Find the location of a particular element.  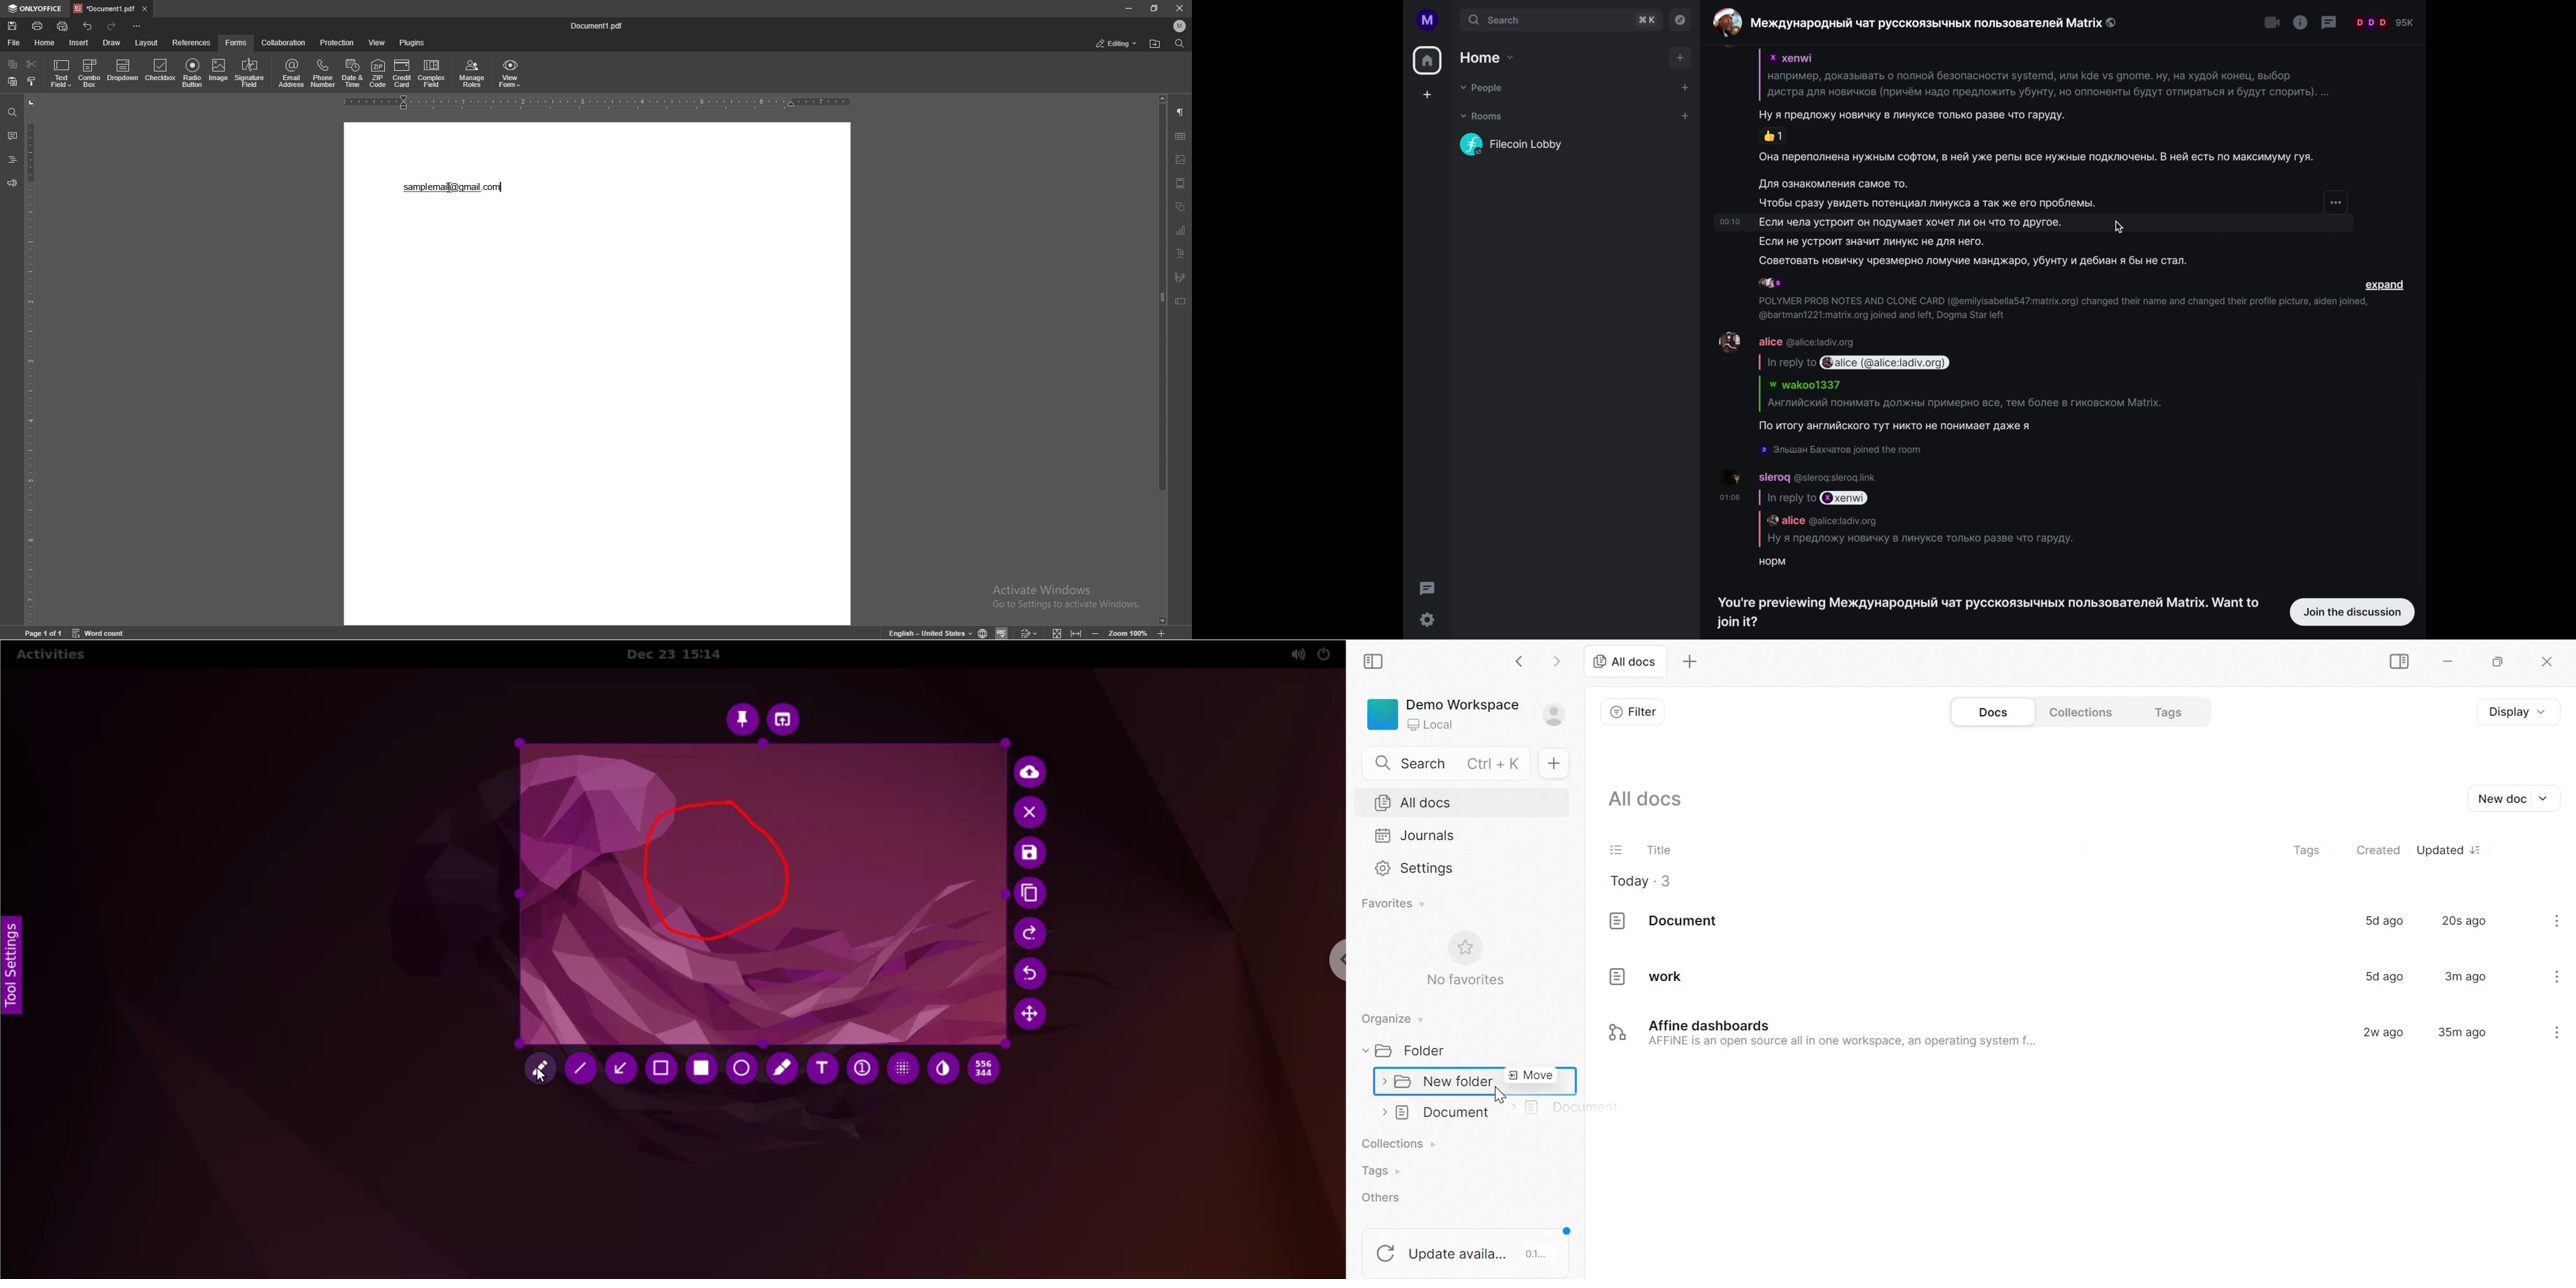

find is located at coordinates (12, 112).